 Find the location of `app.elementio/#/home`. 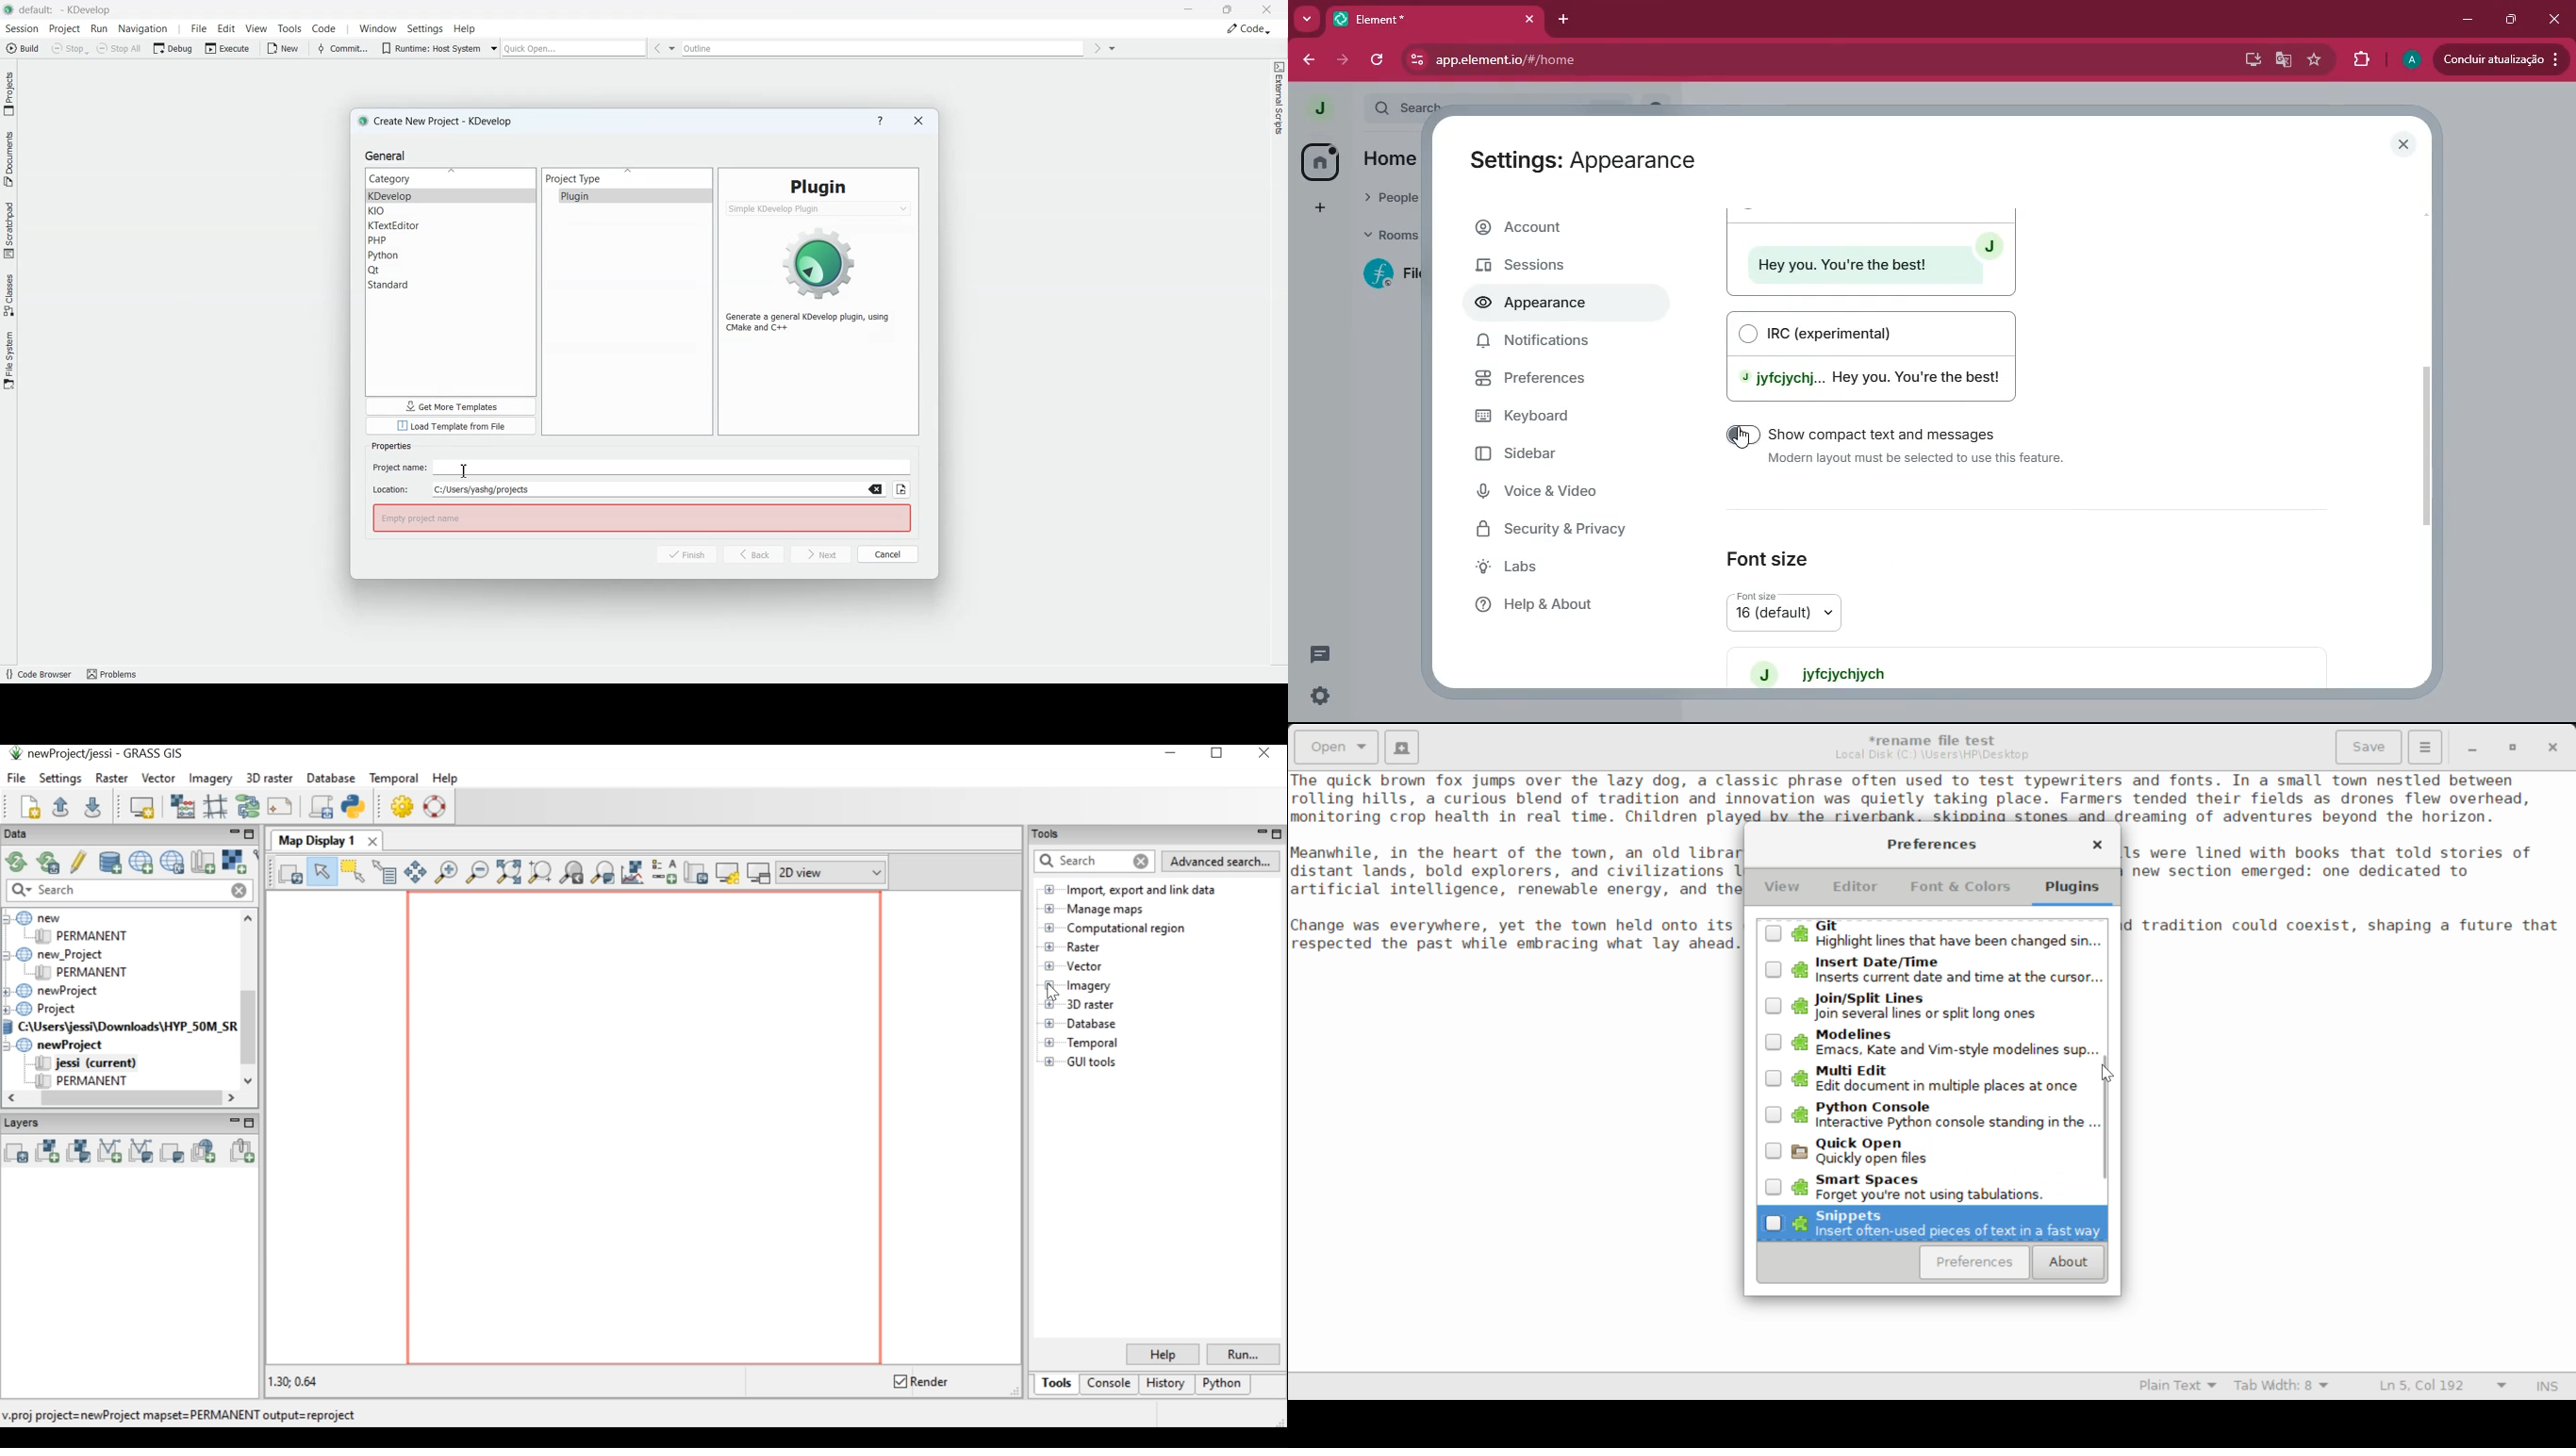

app.elementio/#/home is located at coordinates (1713, 60).